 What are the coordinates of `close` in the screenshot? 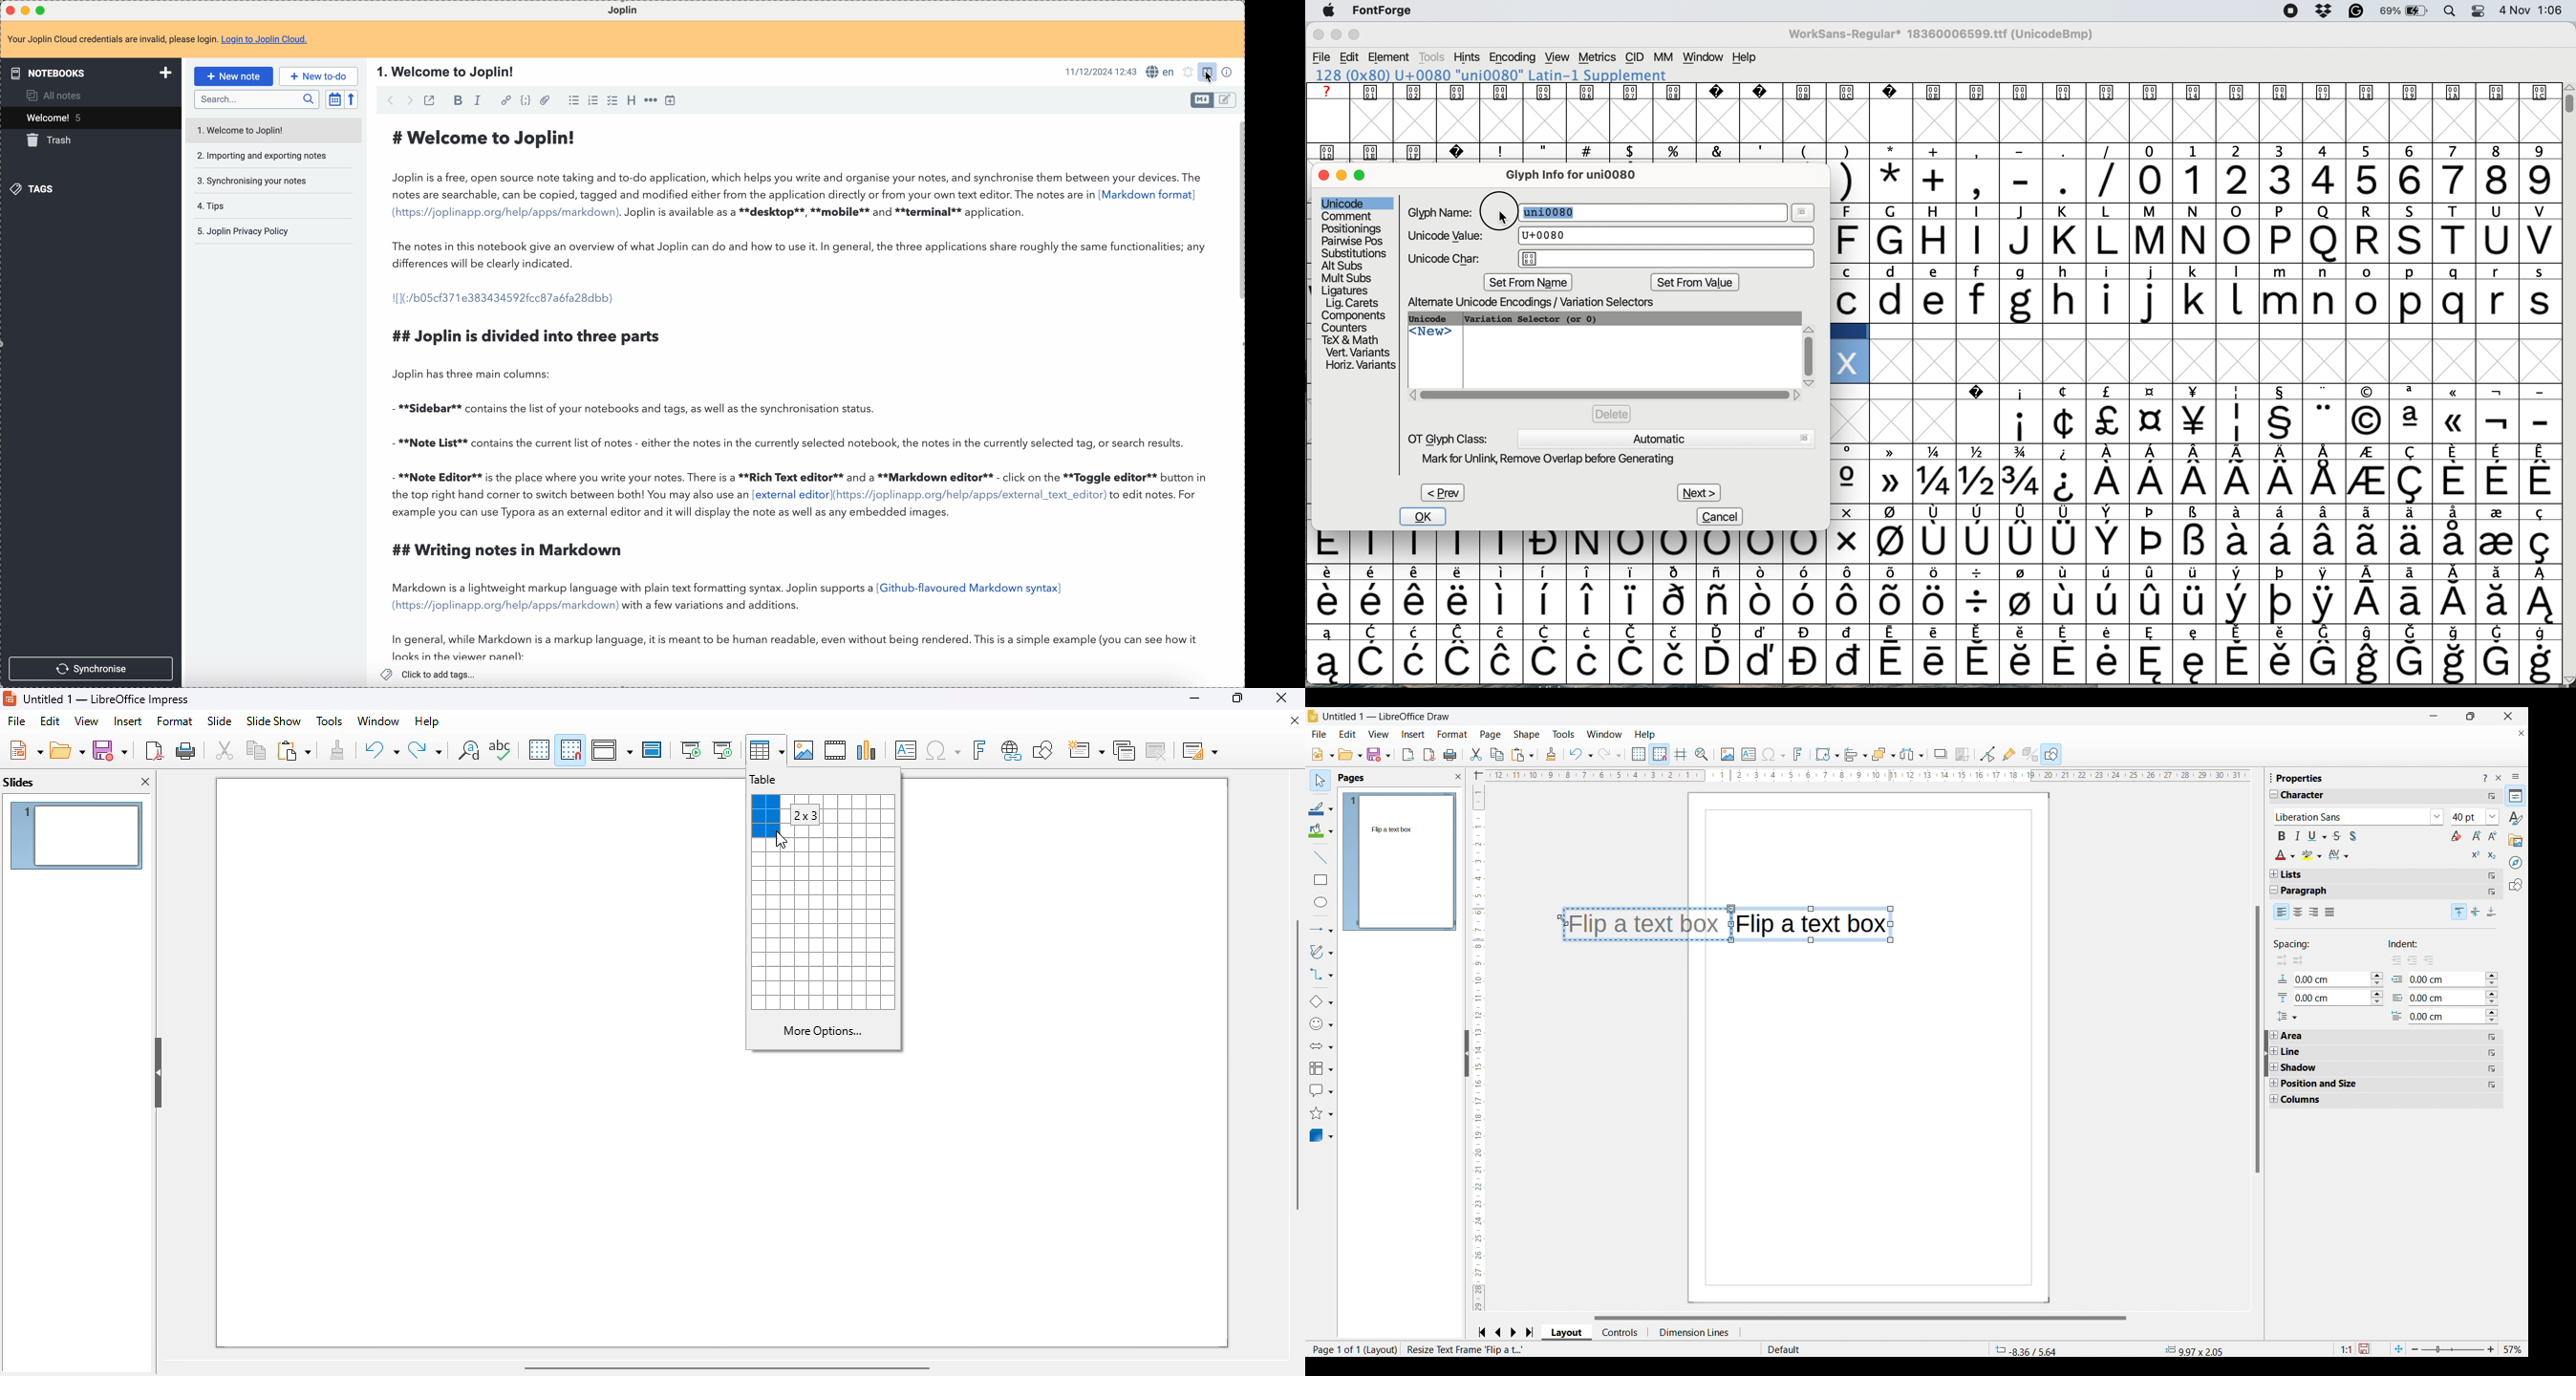 It's located at (1280, 697).